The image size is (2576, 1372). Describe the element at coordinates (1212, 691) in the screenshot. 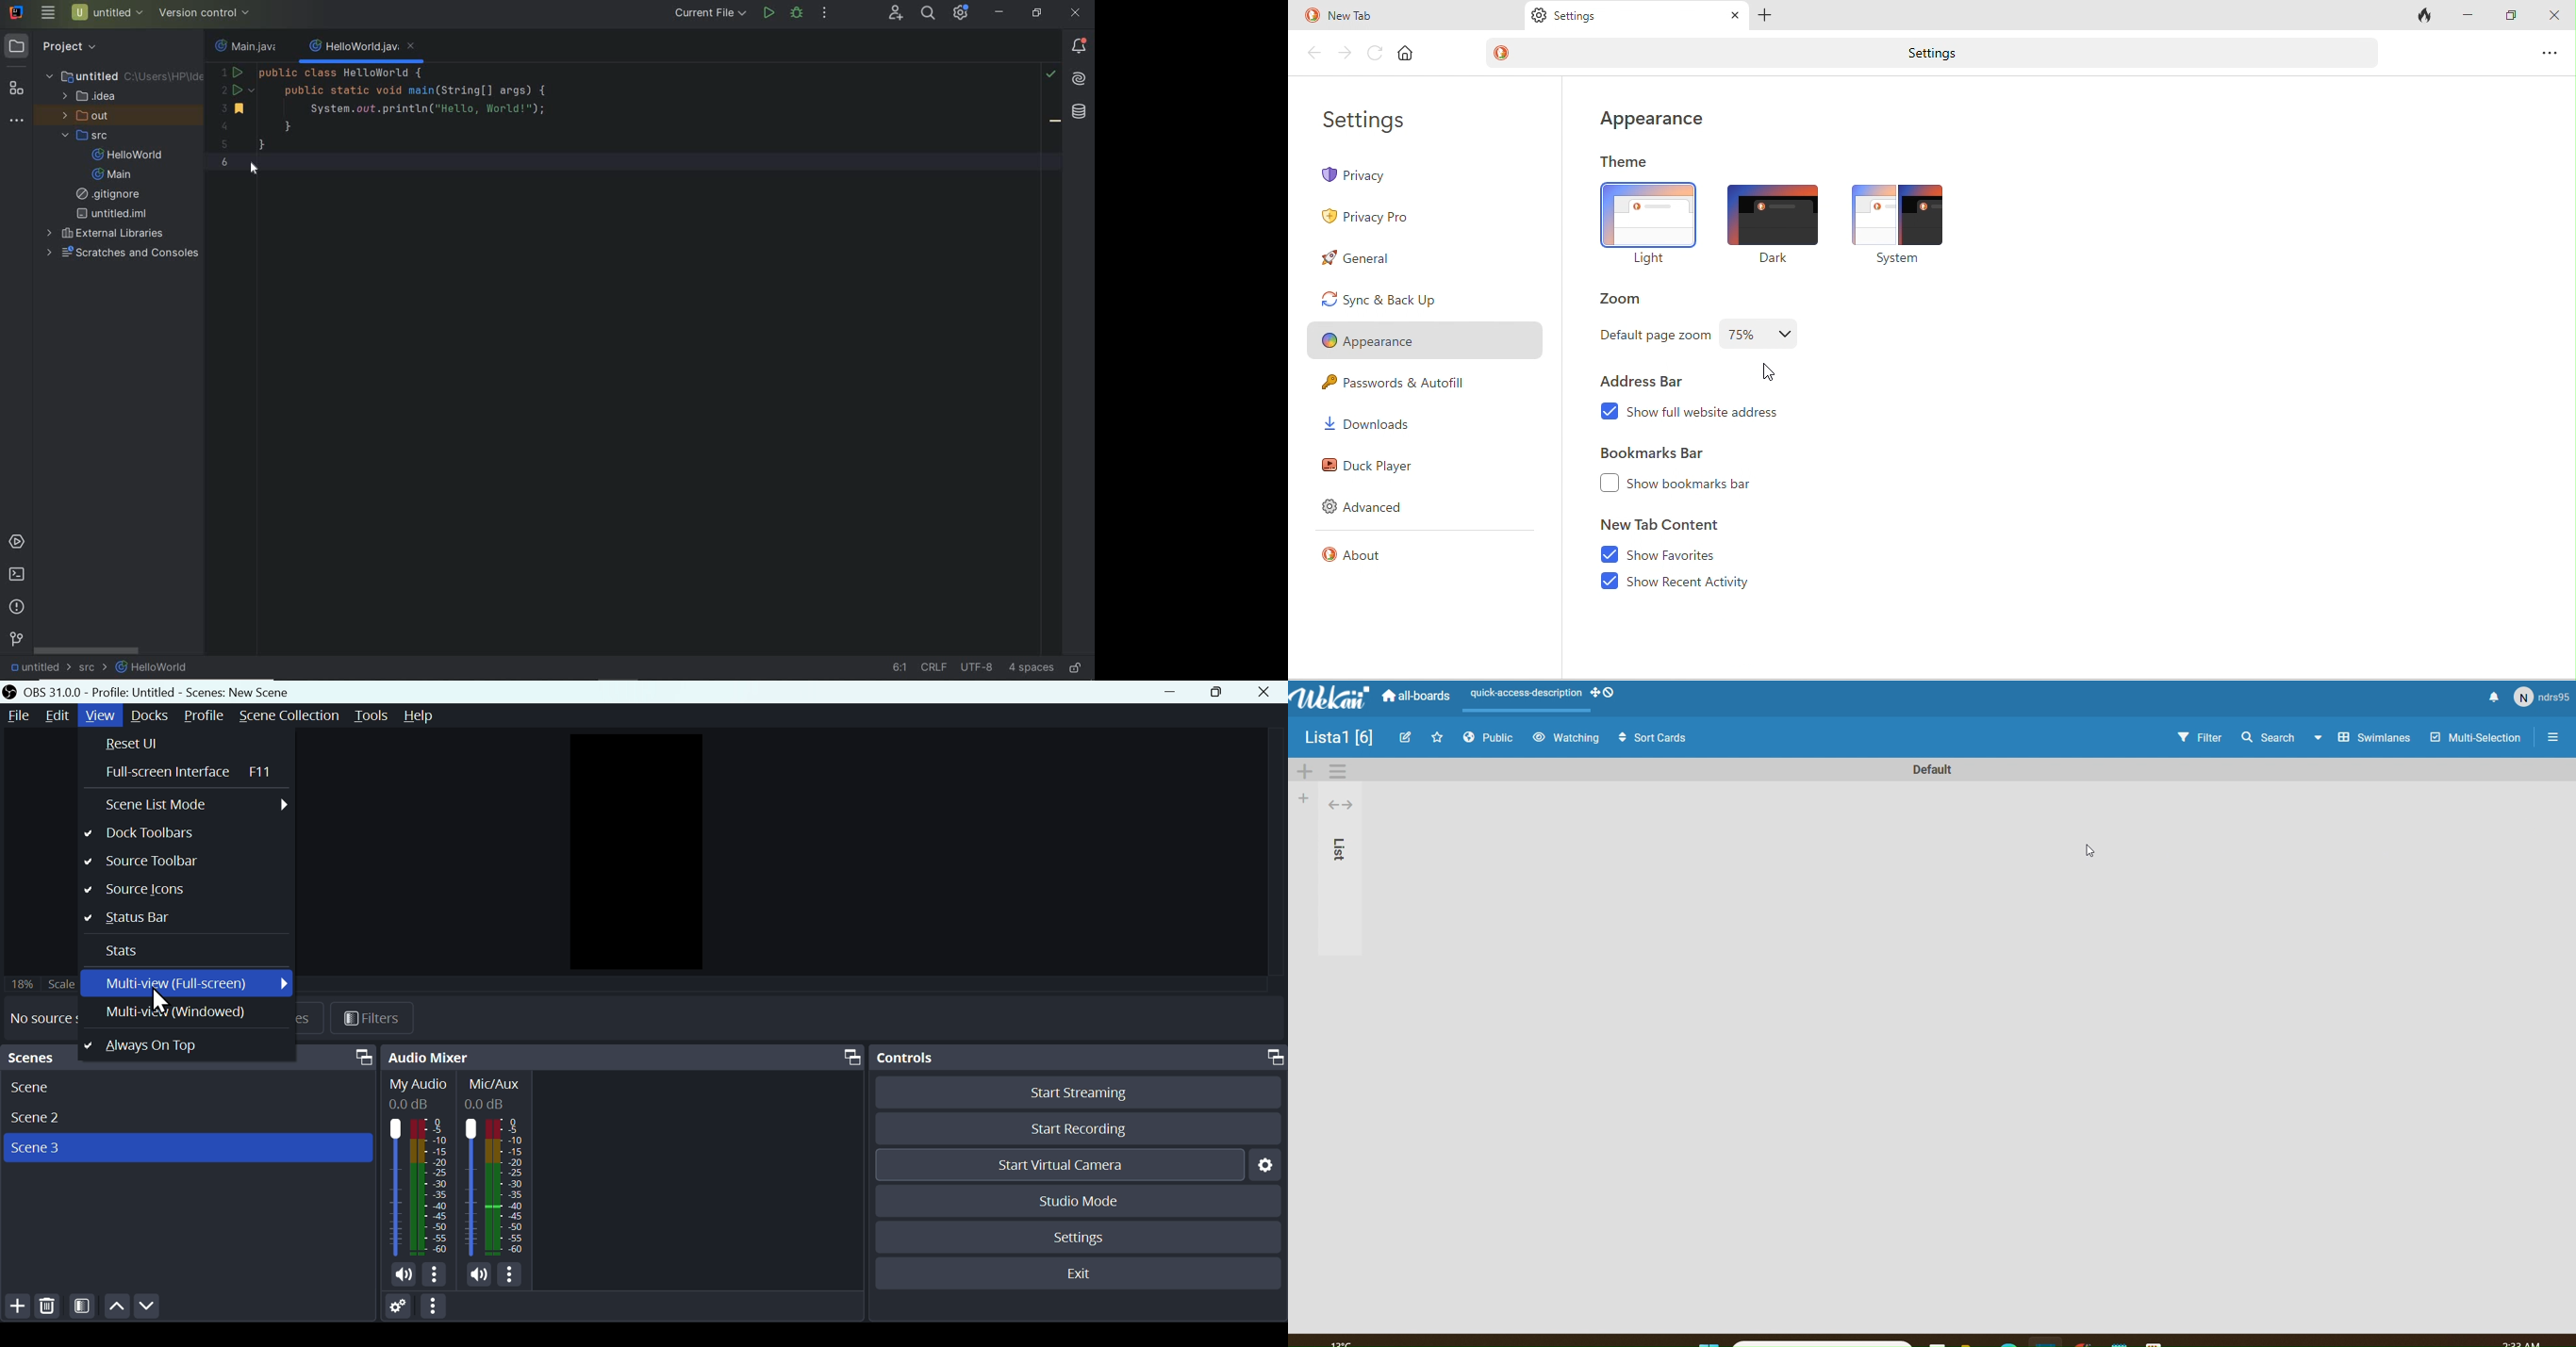

I see `` at that location.